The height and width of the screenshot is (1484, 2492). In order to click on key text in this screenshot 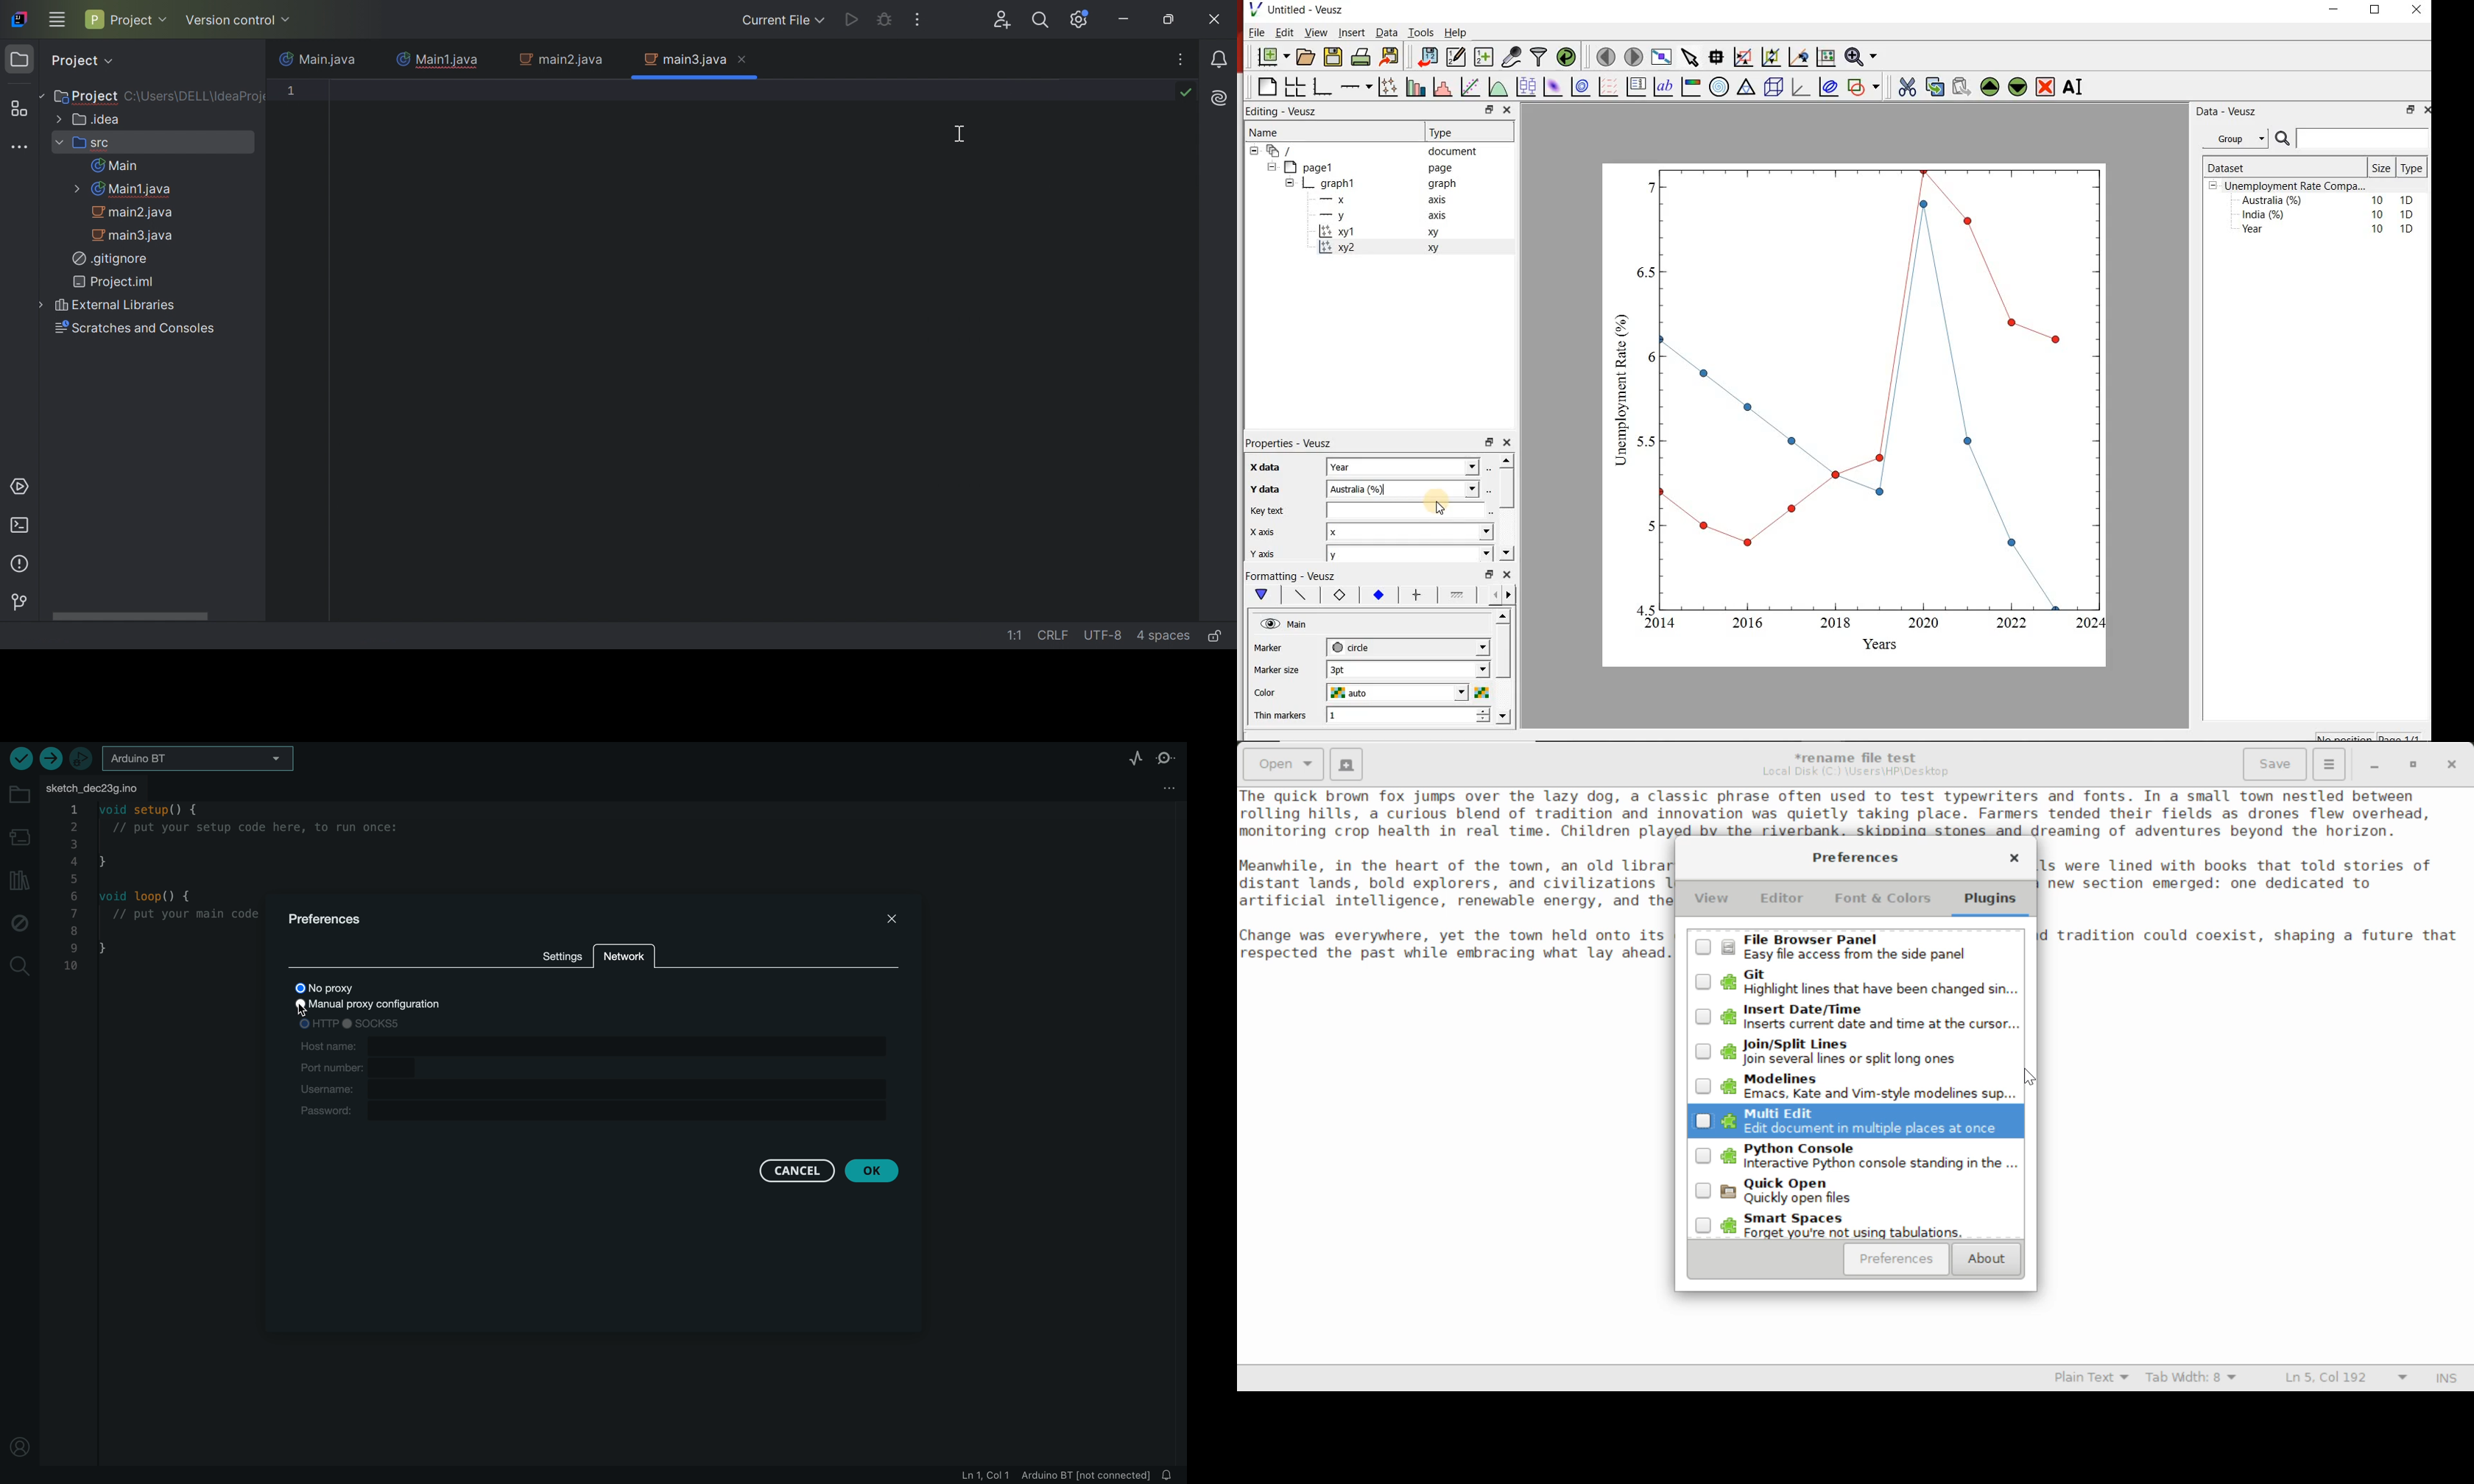, I will do `click(1266, 511)`.